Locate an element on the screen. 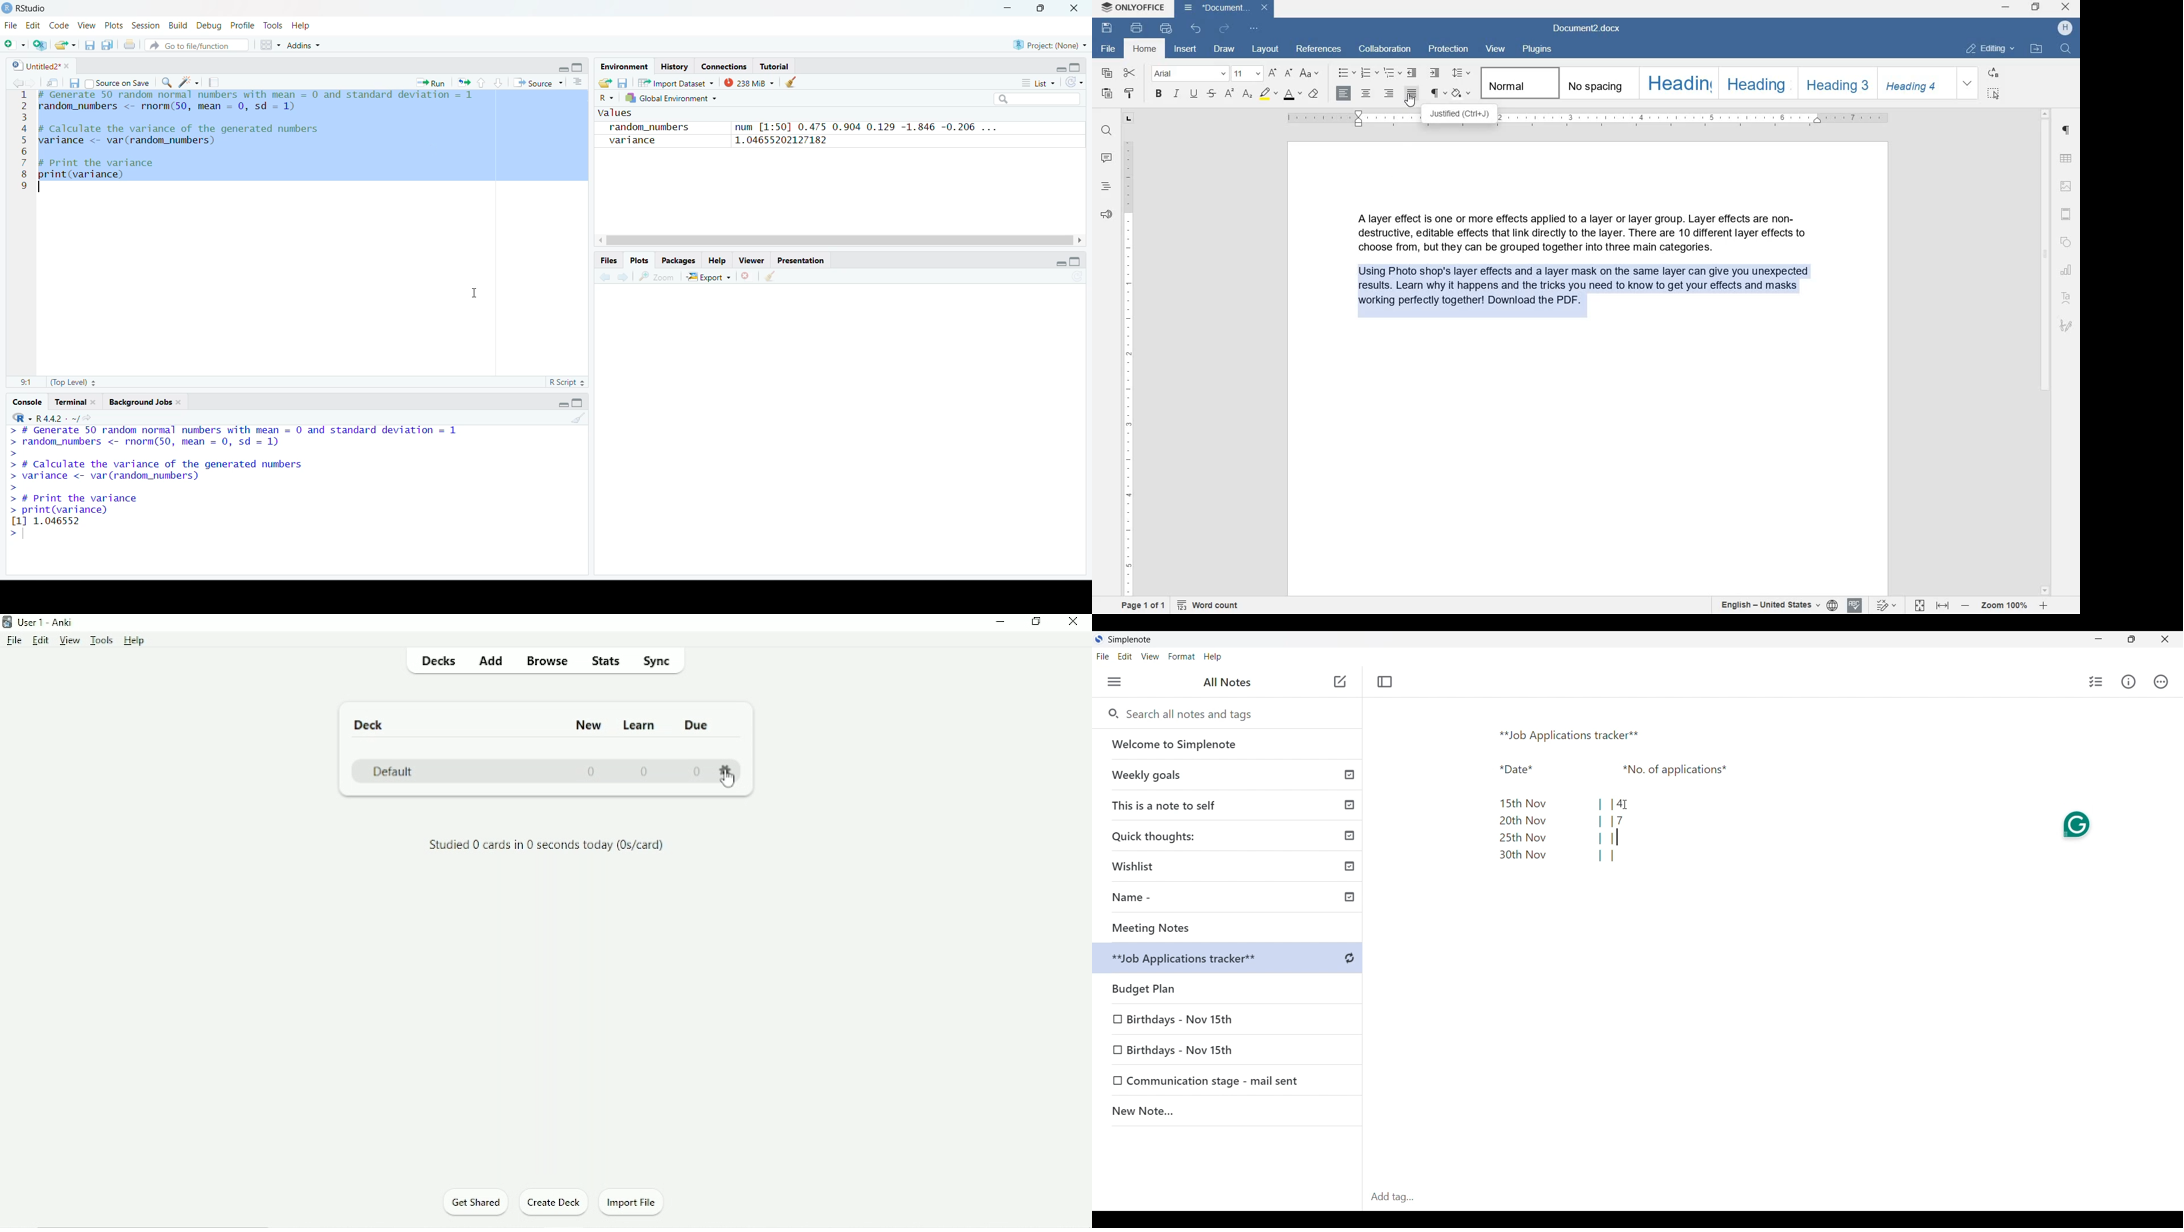 The height and width of the screenshot is (1232, 2184). refresh is located at coordinates (1078, 276).